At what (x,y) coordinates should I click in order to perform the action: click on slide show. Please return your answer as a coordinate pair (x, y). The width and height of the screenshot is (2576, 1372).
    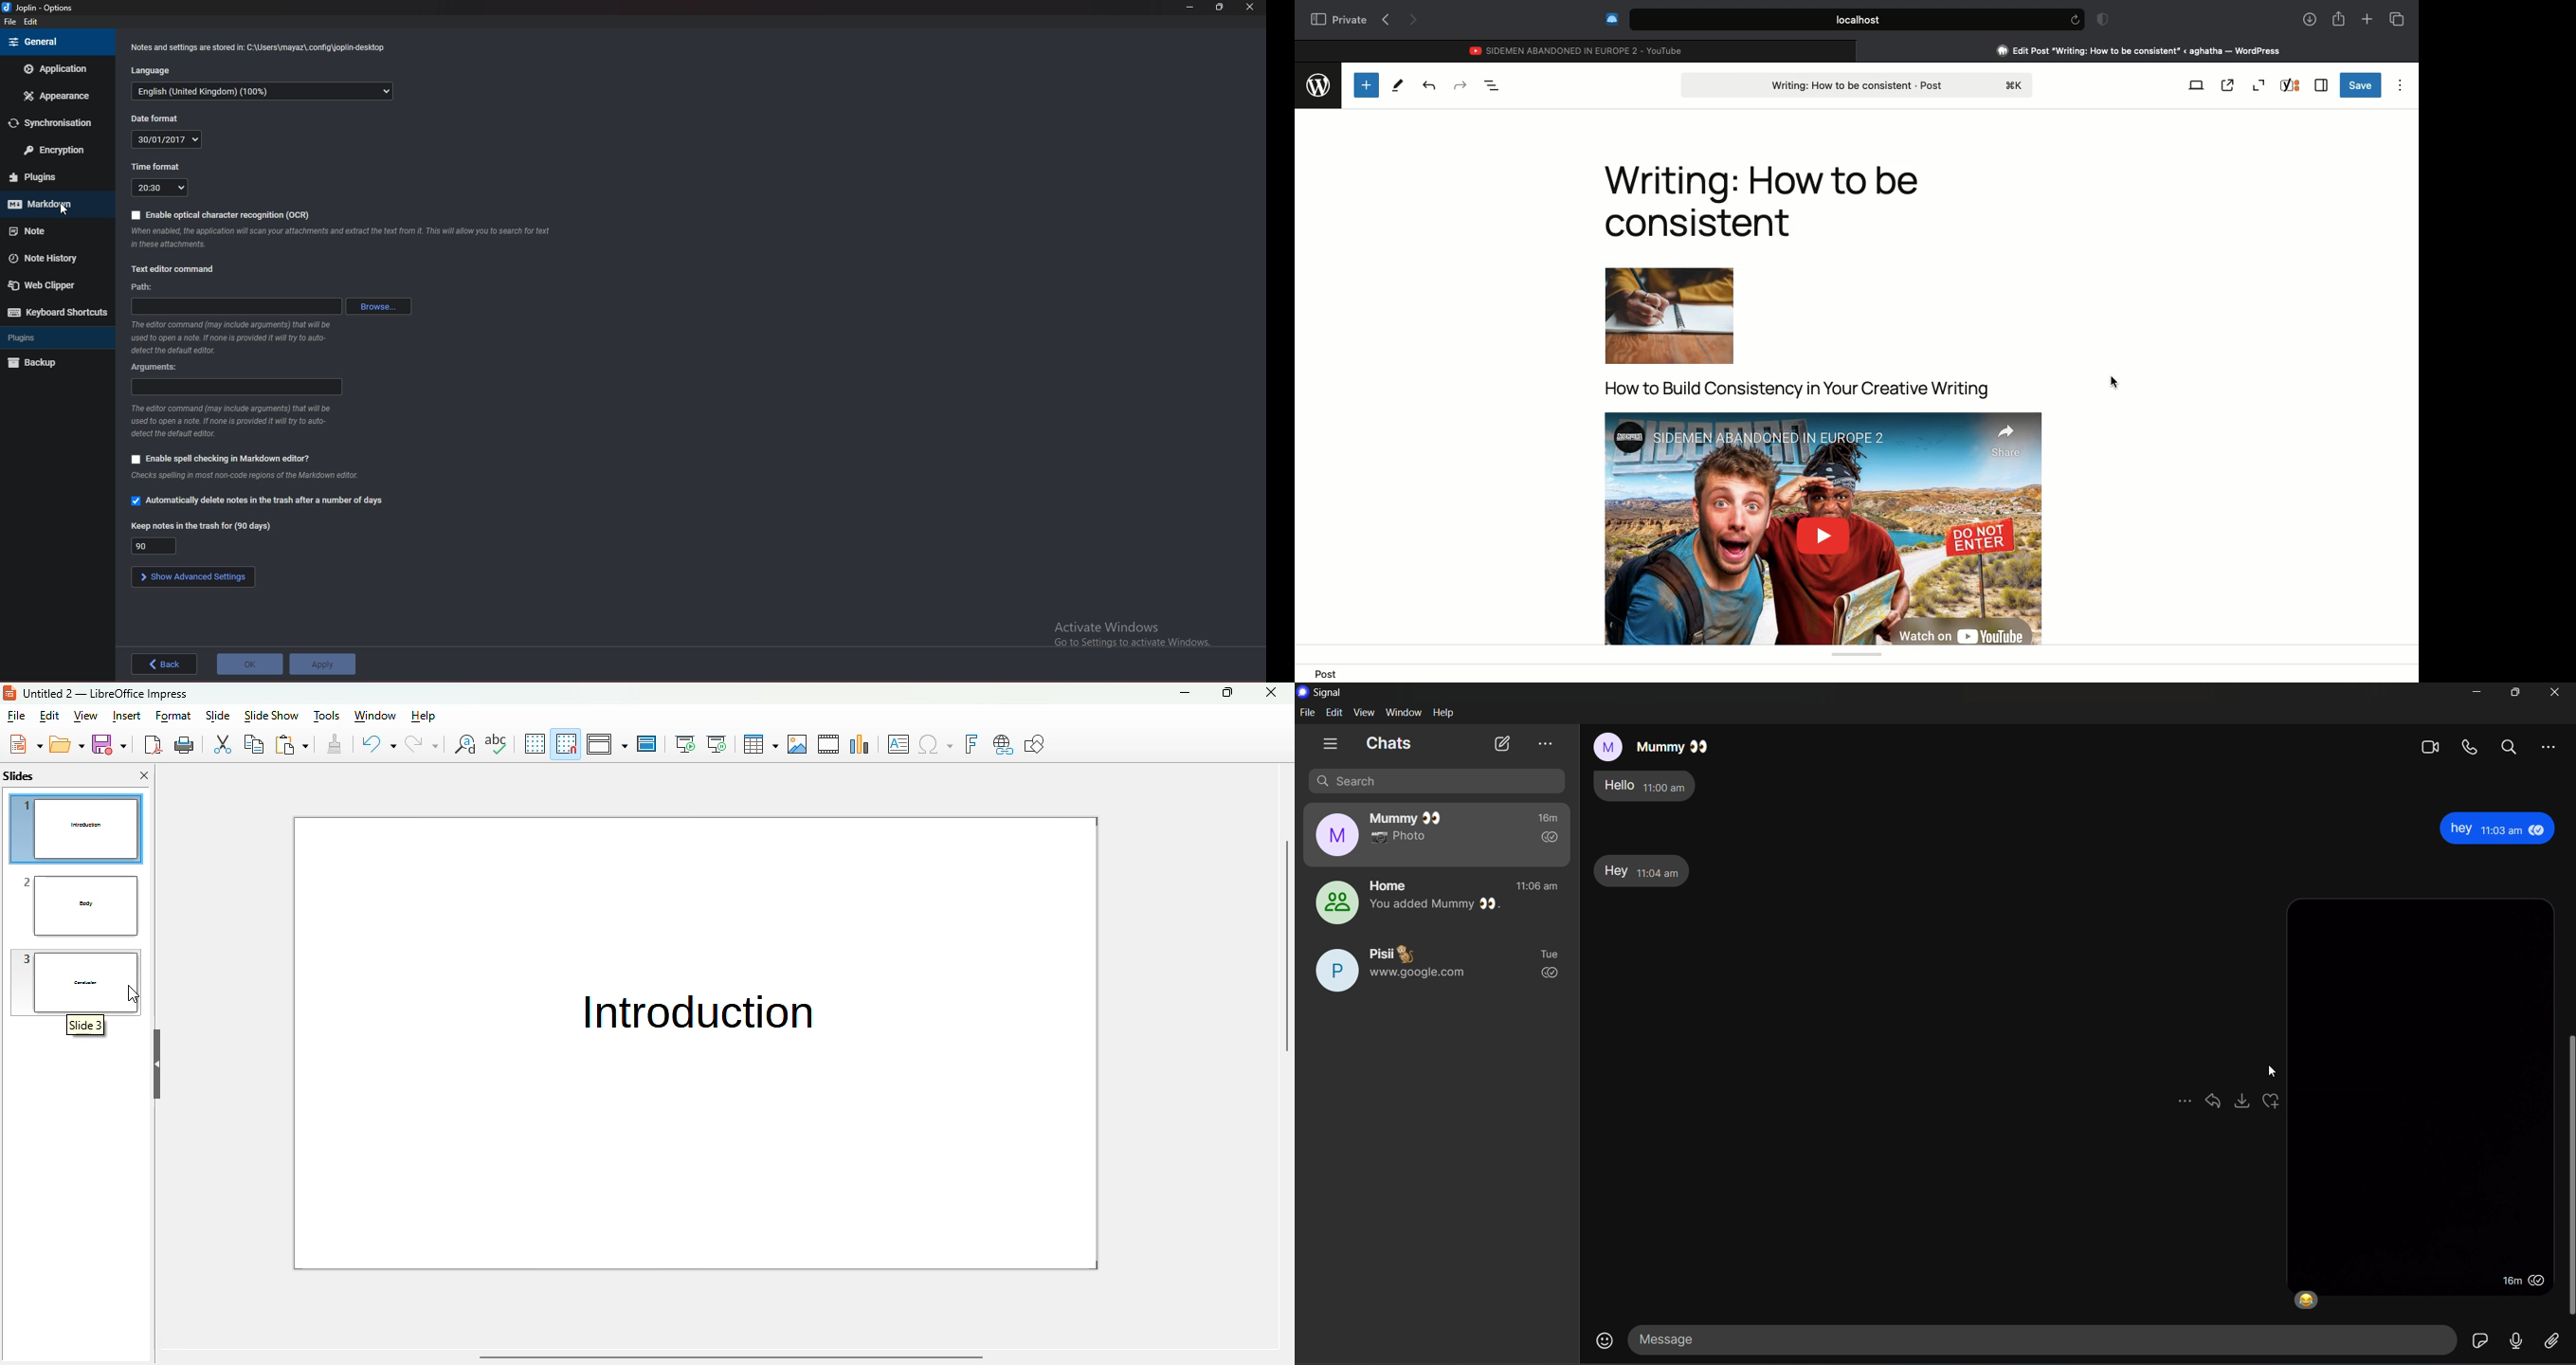
    Looking at the image, I should click on (271, 716).